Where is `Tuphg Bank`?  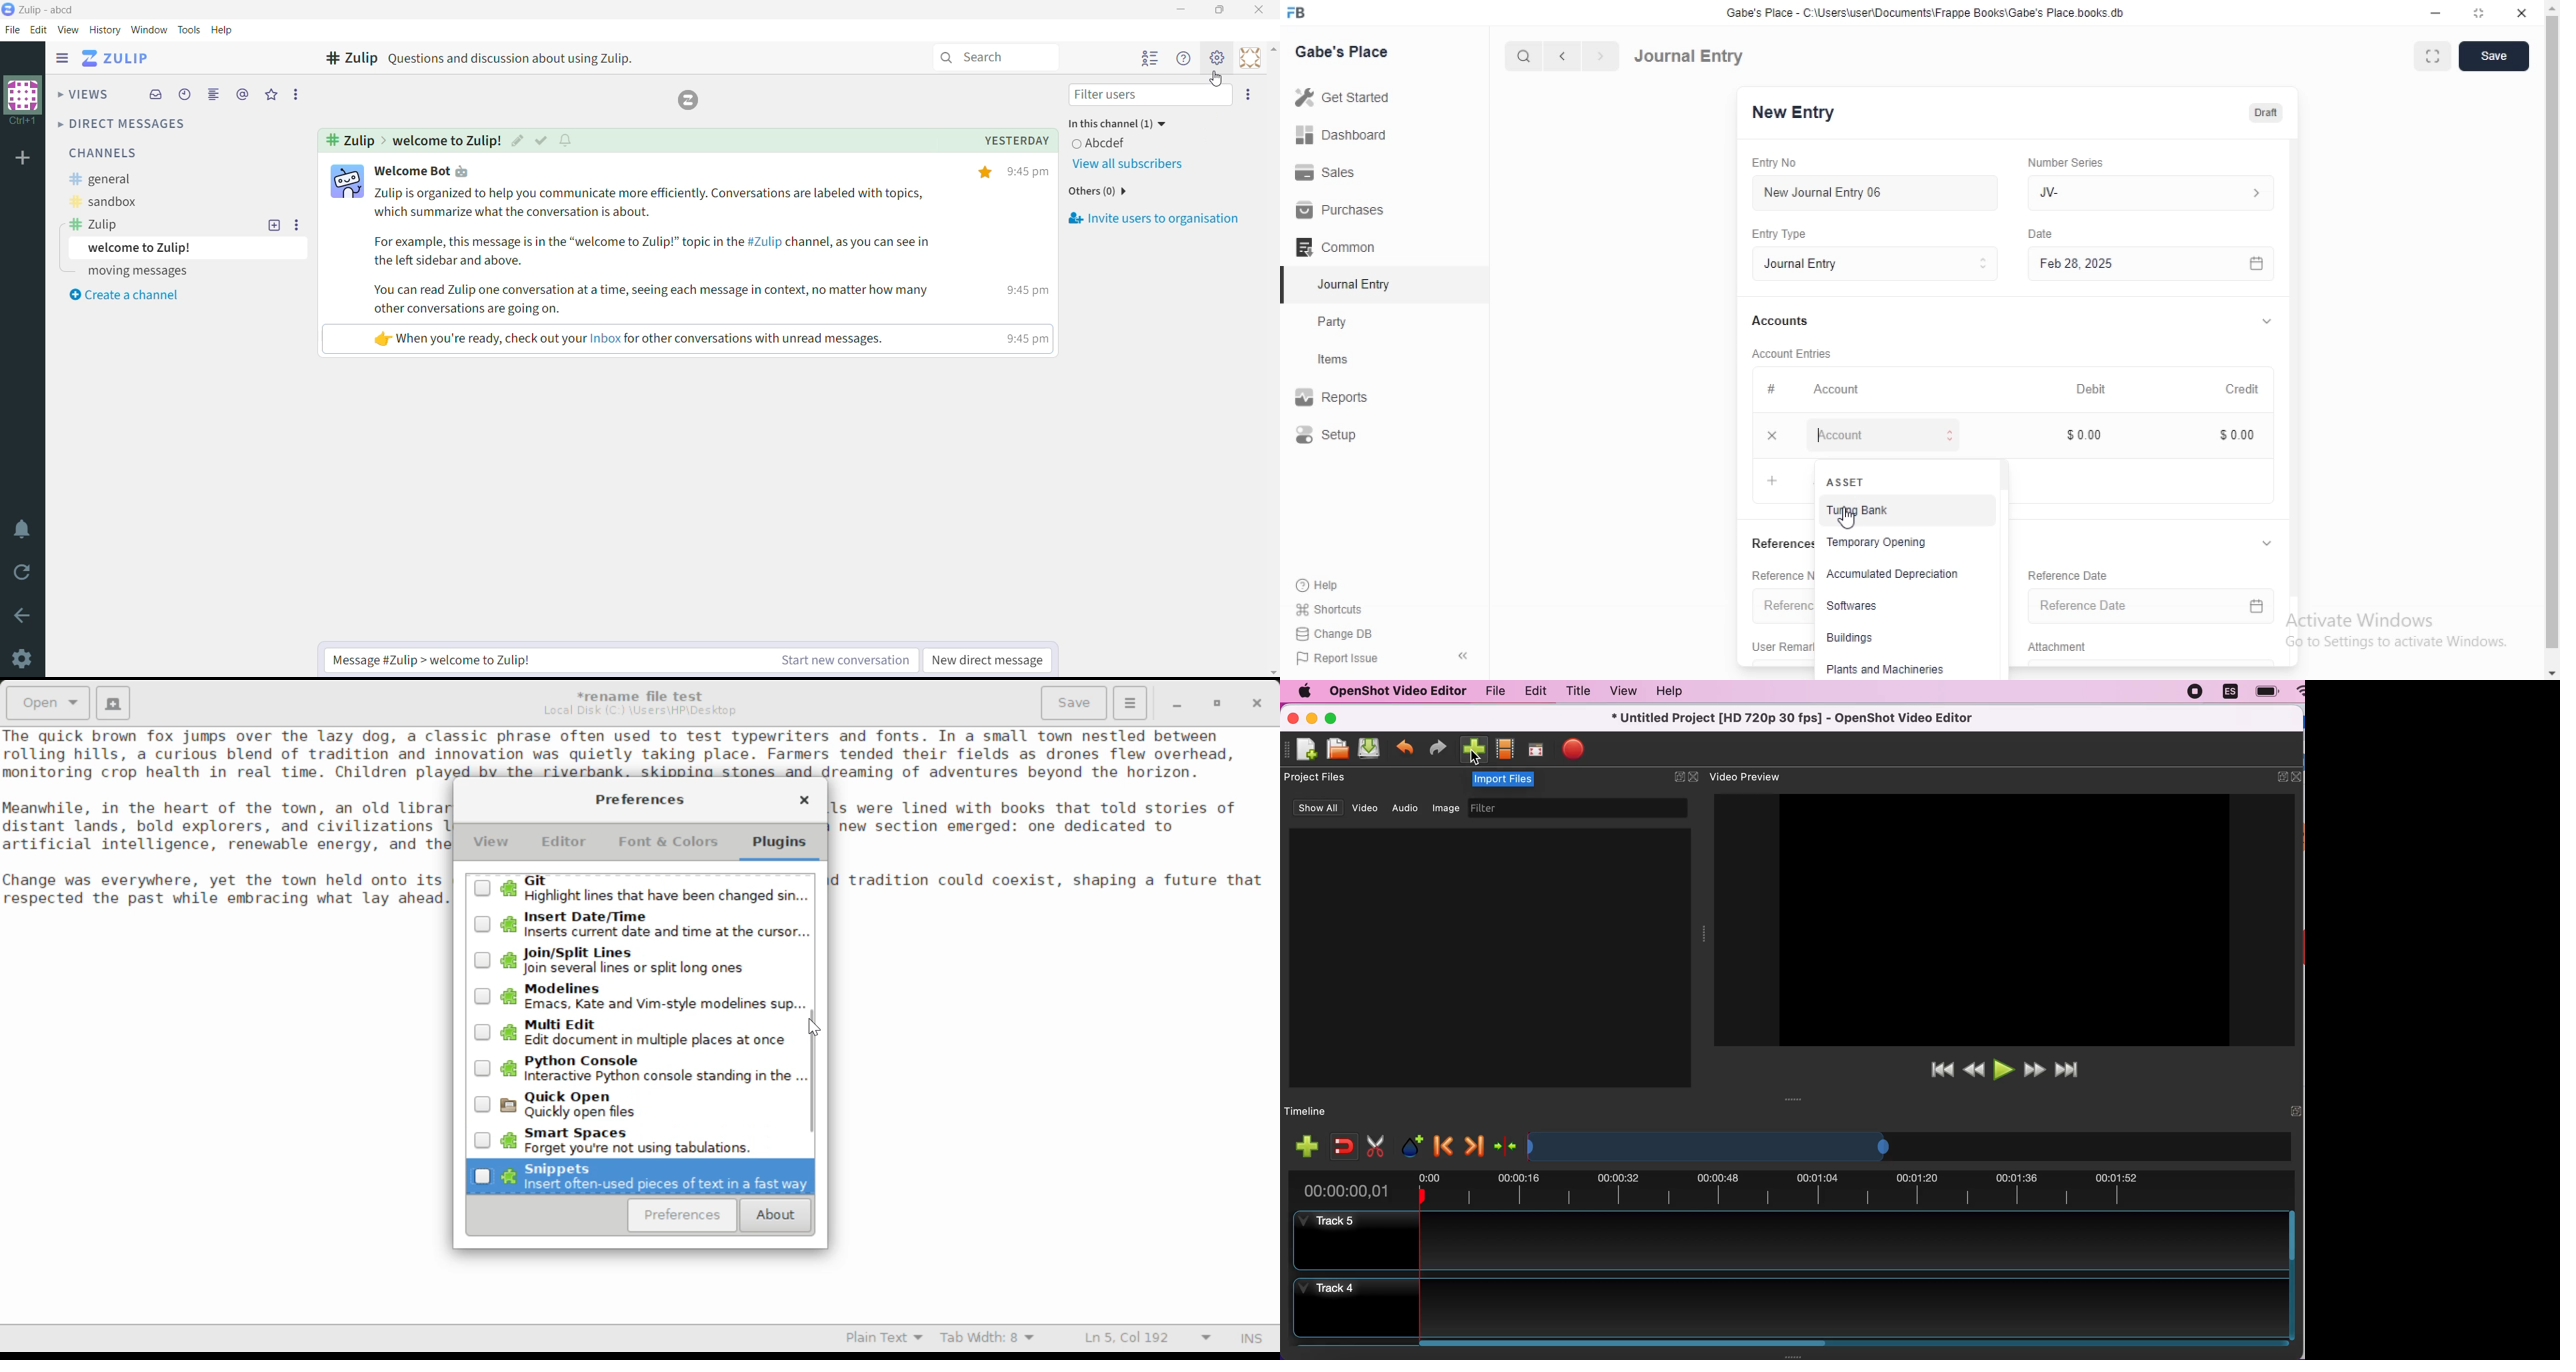
Tuphg Bank is located at coordinates (1902, 512).